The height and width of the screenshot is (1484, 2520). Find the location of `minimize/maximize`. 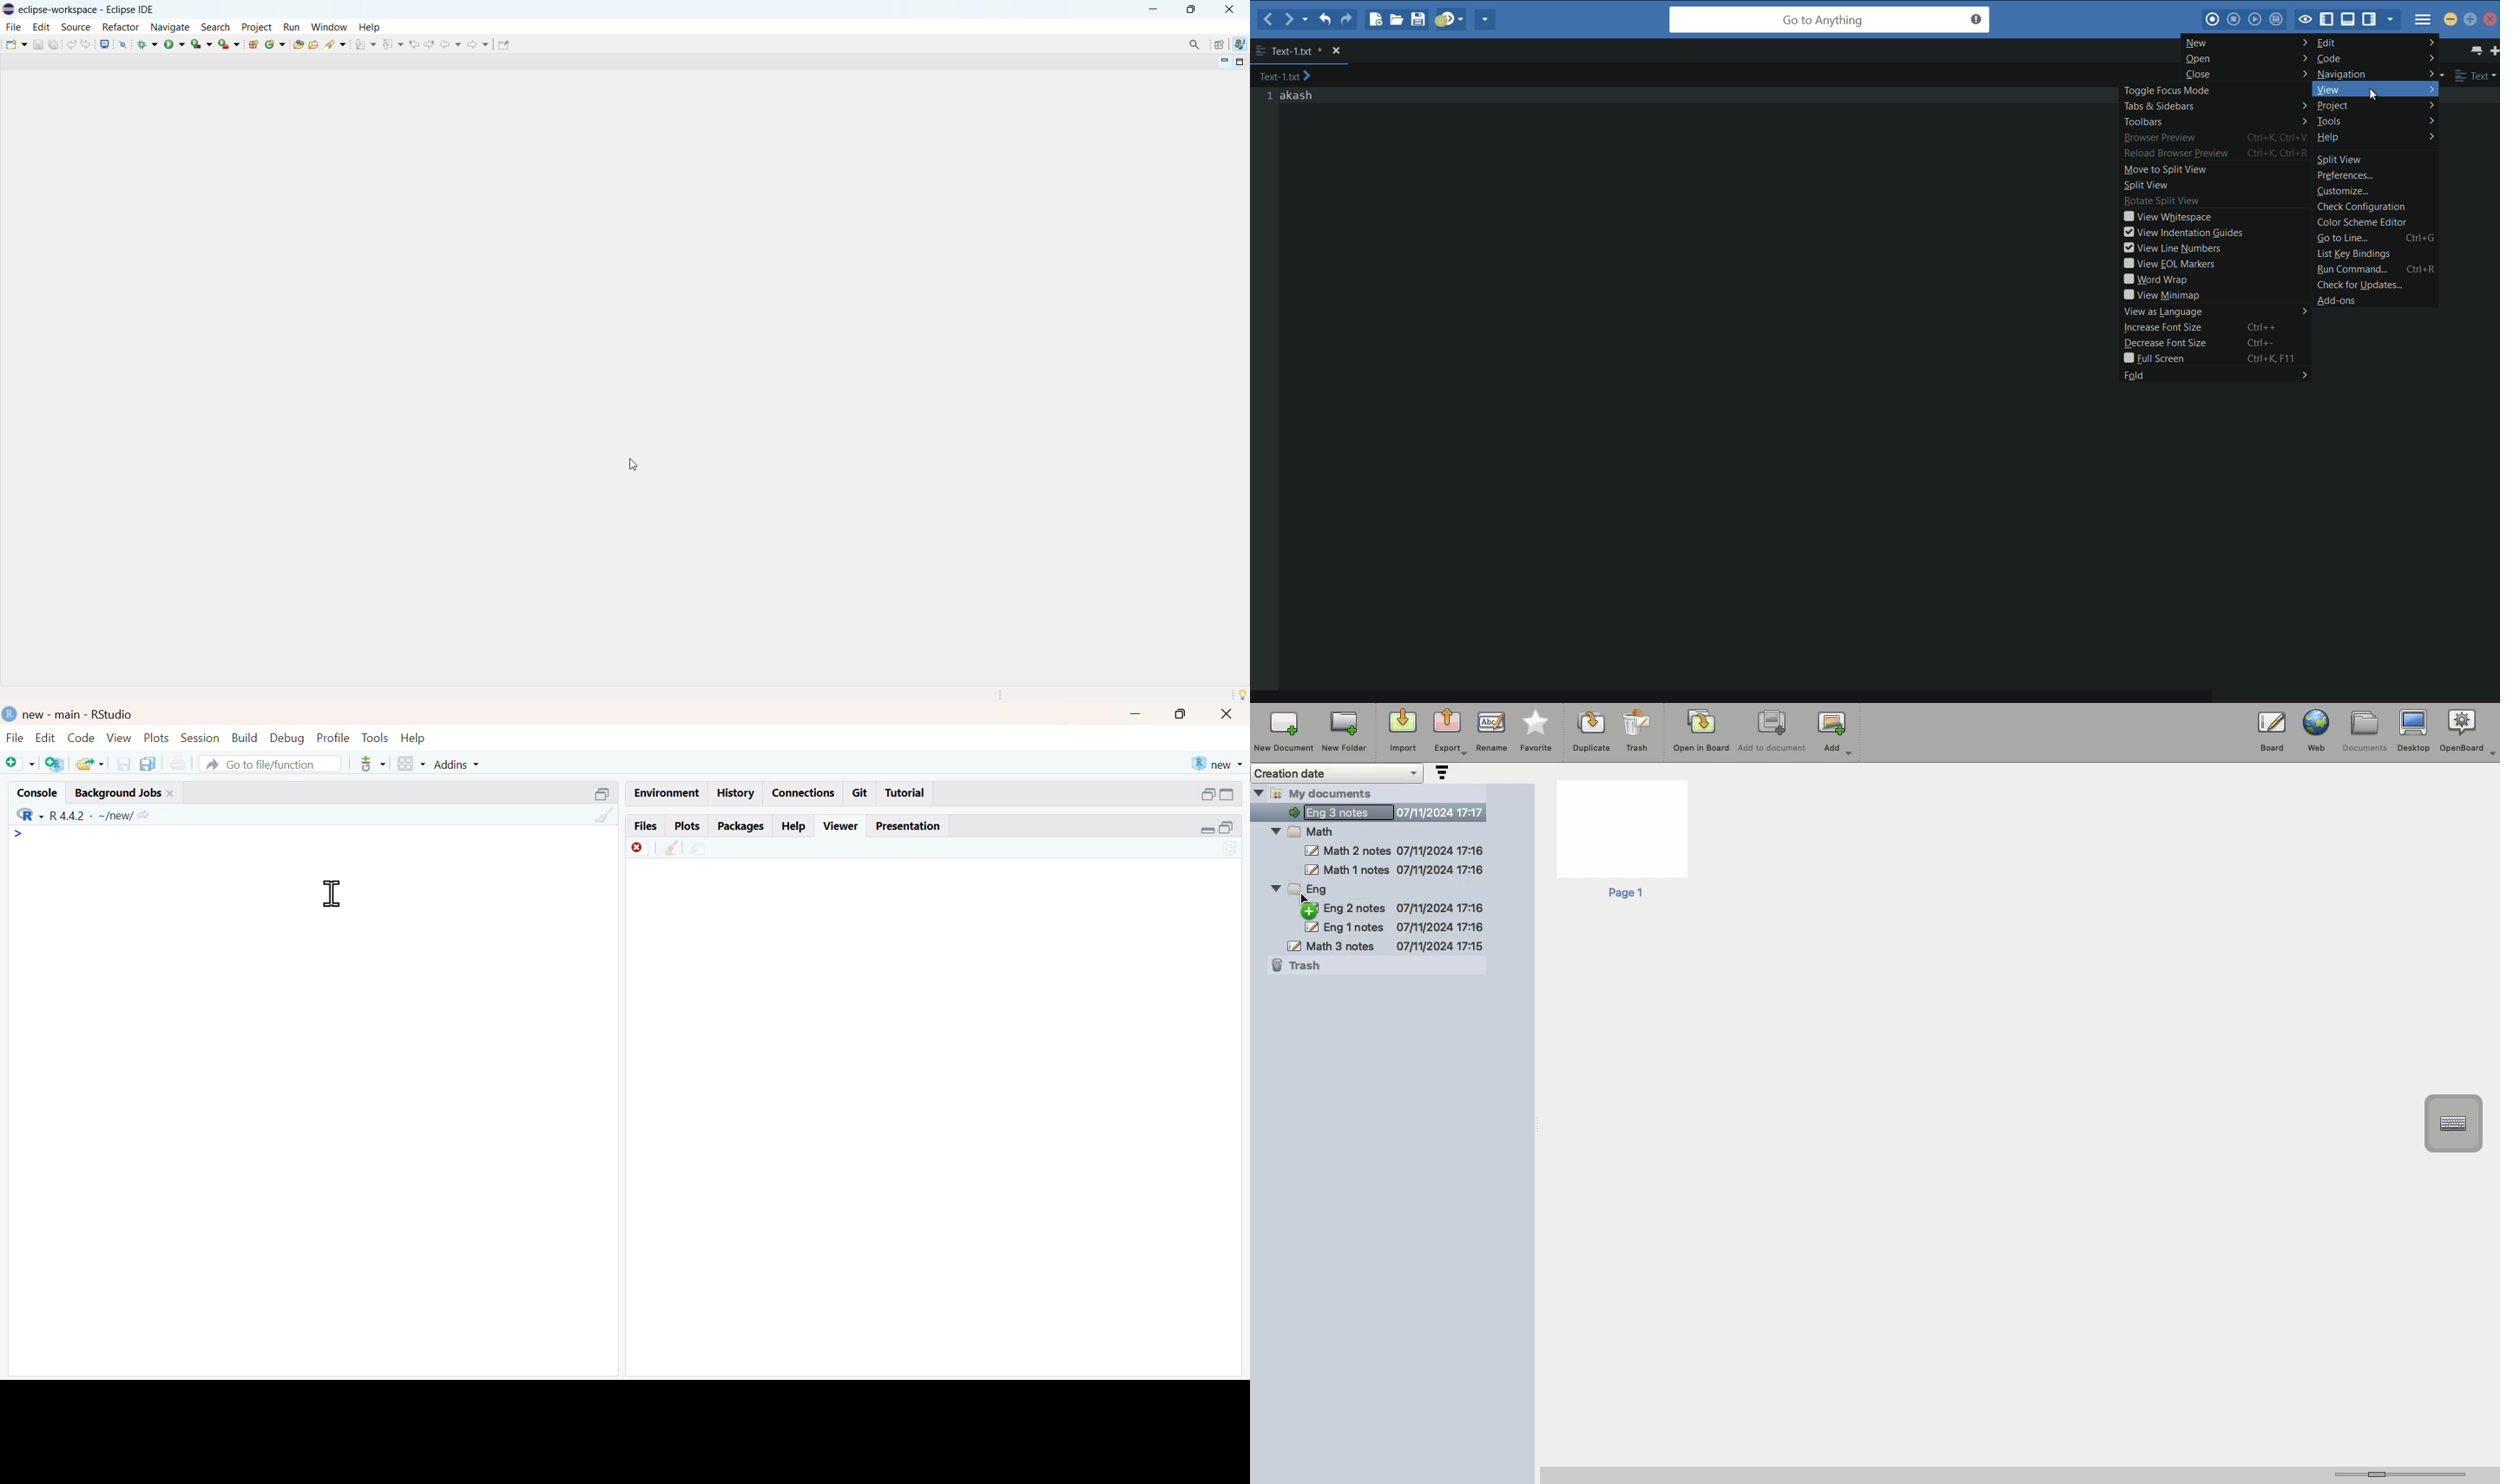

minimize/maximize is located at coordinates (1218, 794).